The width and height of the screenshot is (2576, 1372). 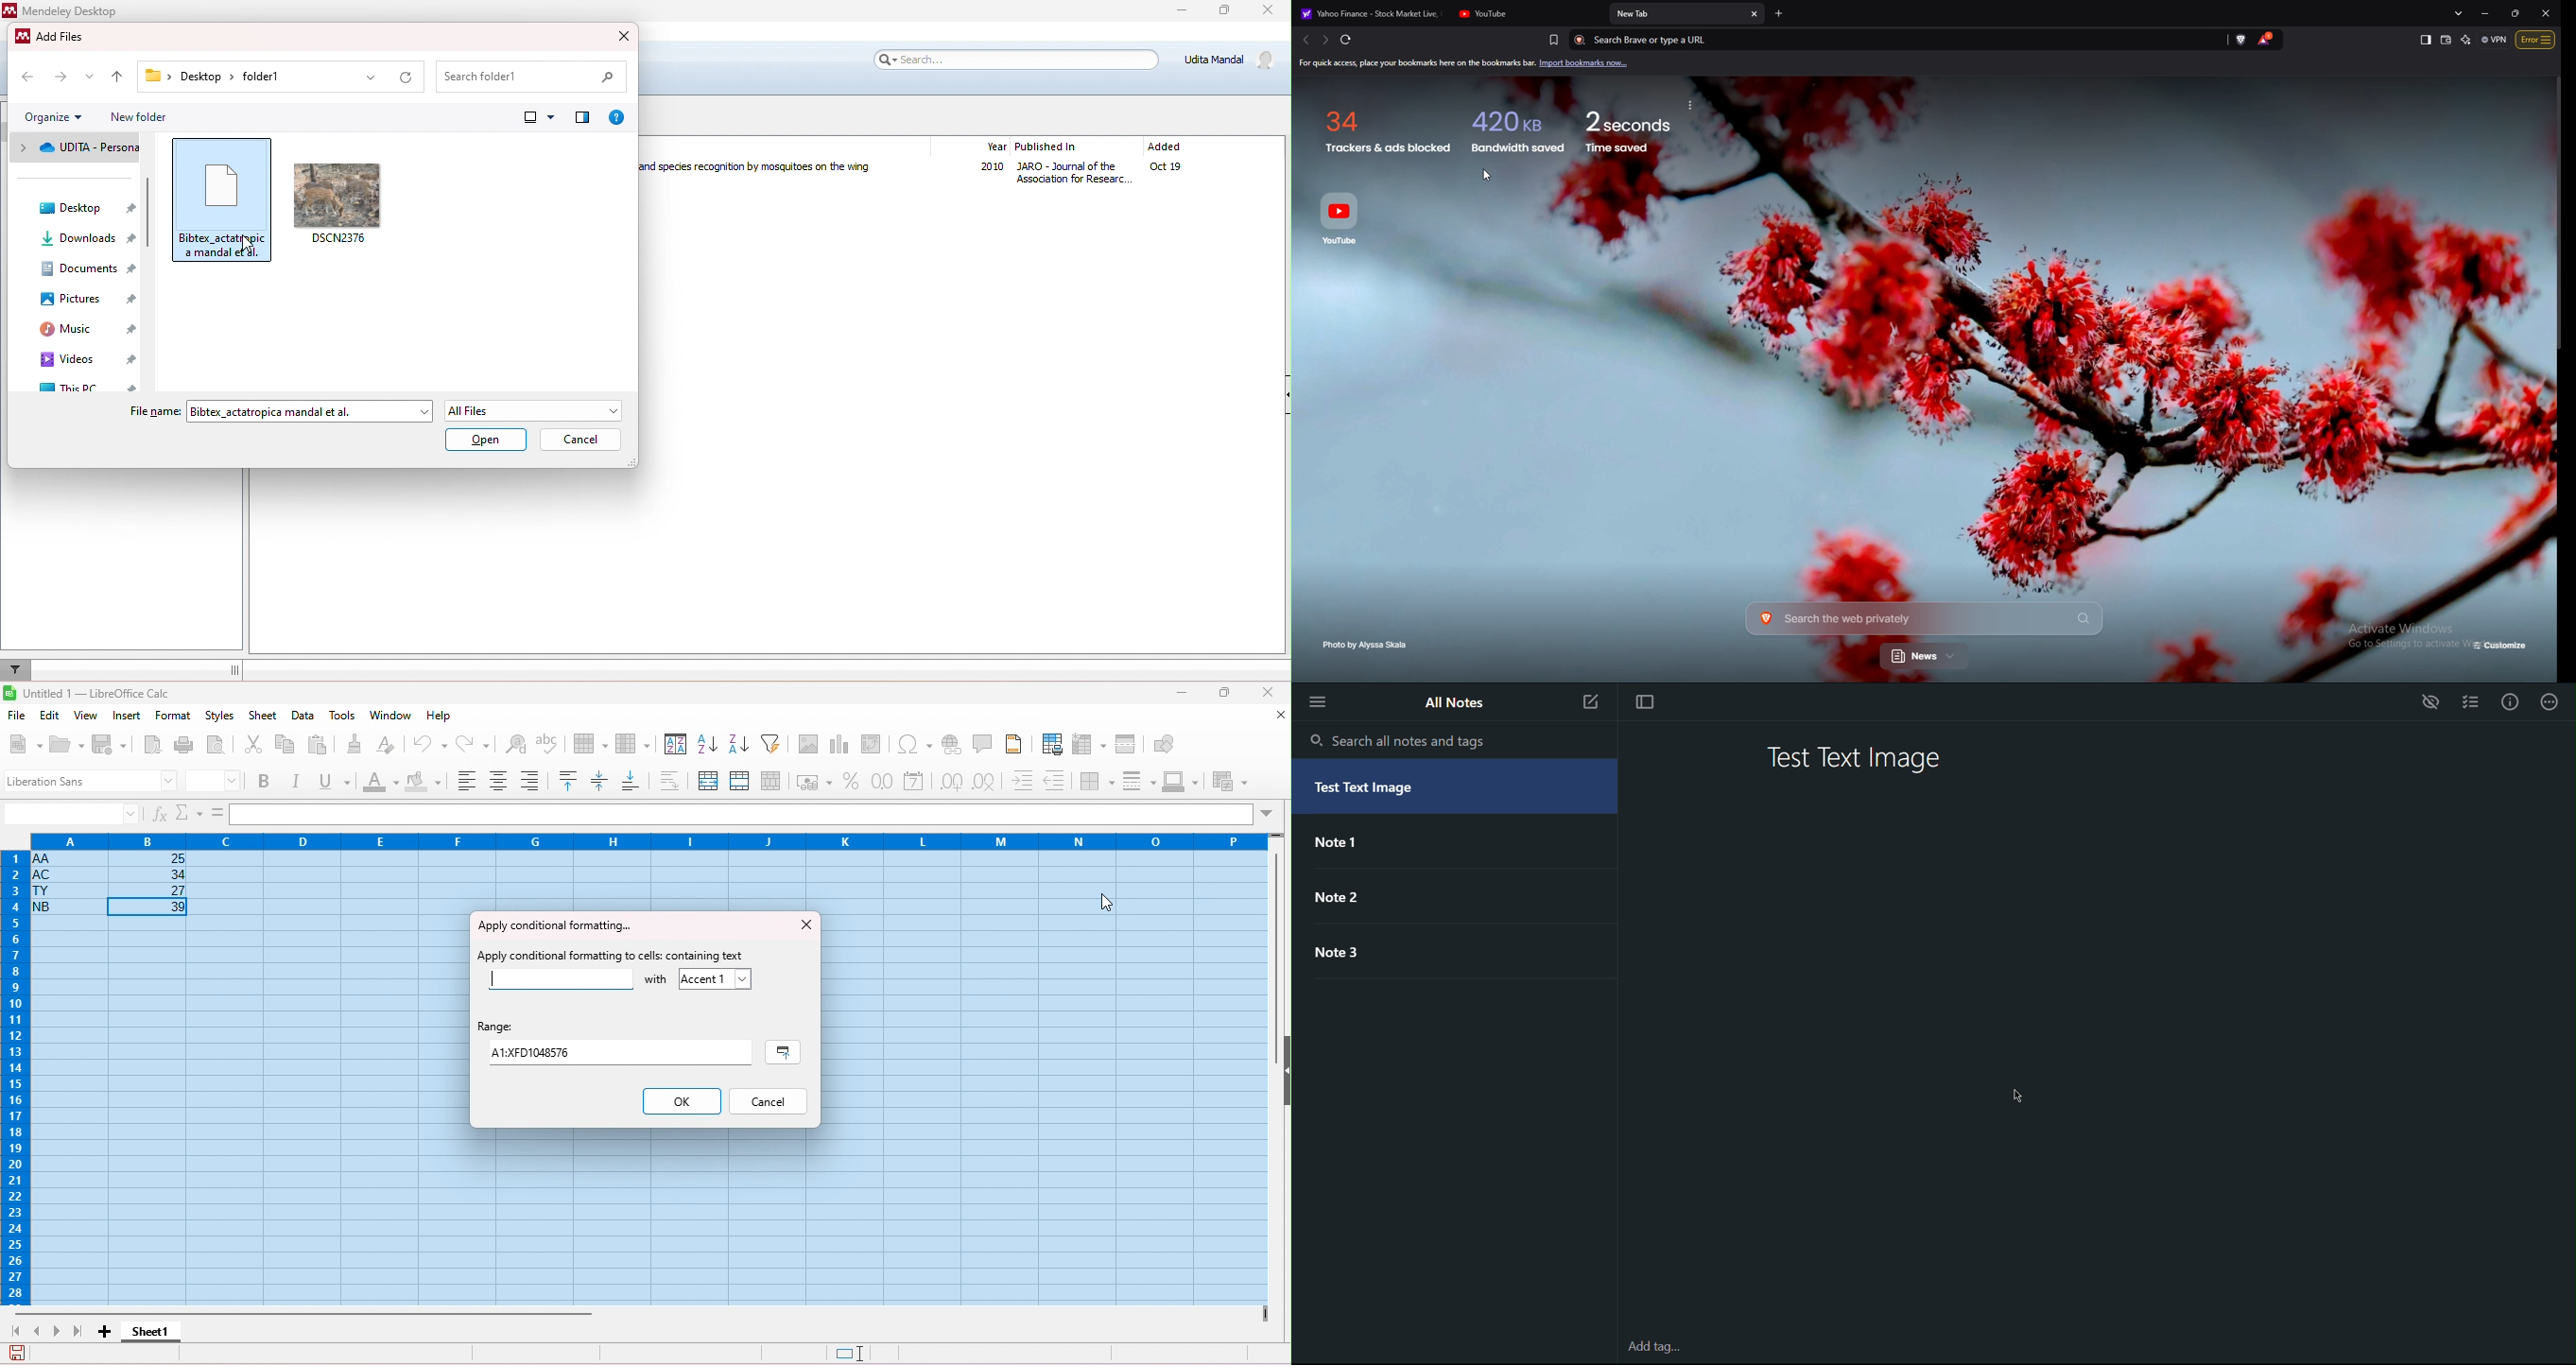 What do you see at coordinates (1074, 173) in the screenshot?
I see `Journal of Association for Research in Otolaryngology The` at bounding box center [1074, 173].